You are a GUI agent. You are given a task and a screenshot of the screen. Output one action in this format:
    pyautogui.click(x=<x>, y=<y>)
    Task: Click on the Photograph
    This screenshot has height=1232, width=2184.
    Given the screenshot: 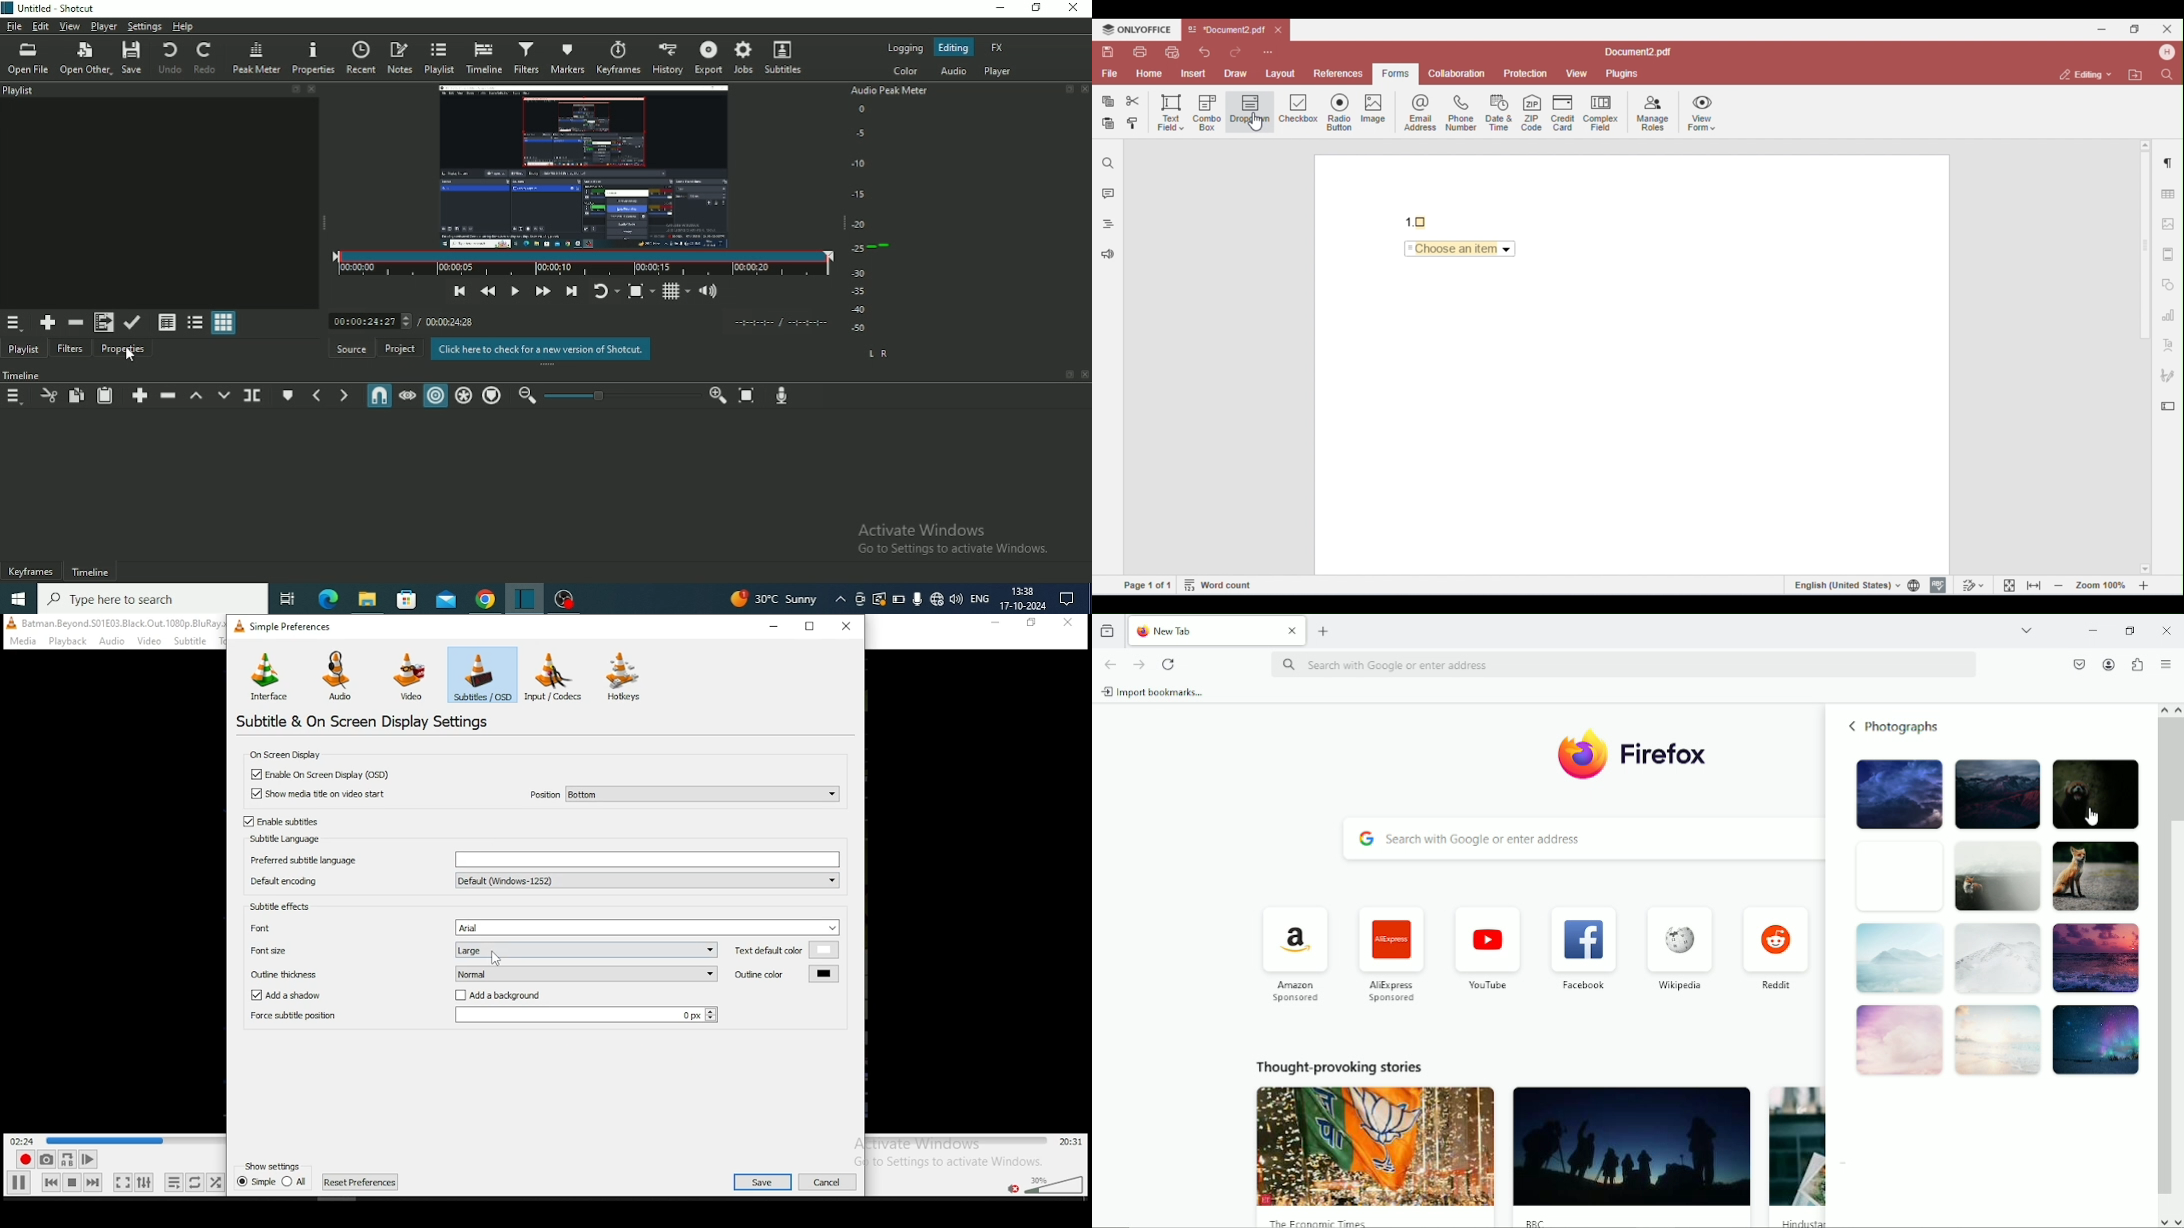 What is the action you would take?
    pyautogui.click(x=1896, y=795)
    